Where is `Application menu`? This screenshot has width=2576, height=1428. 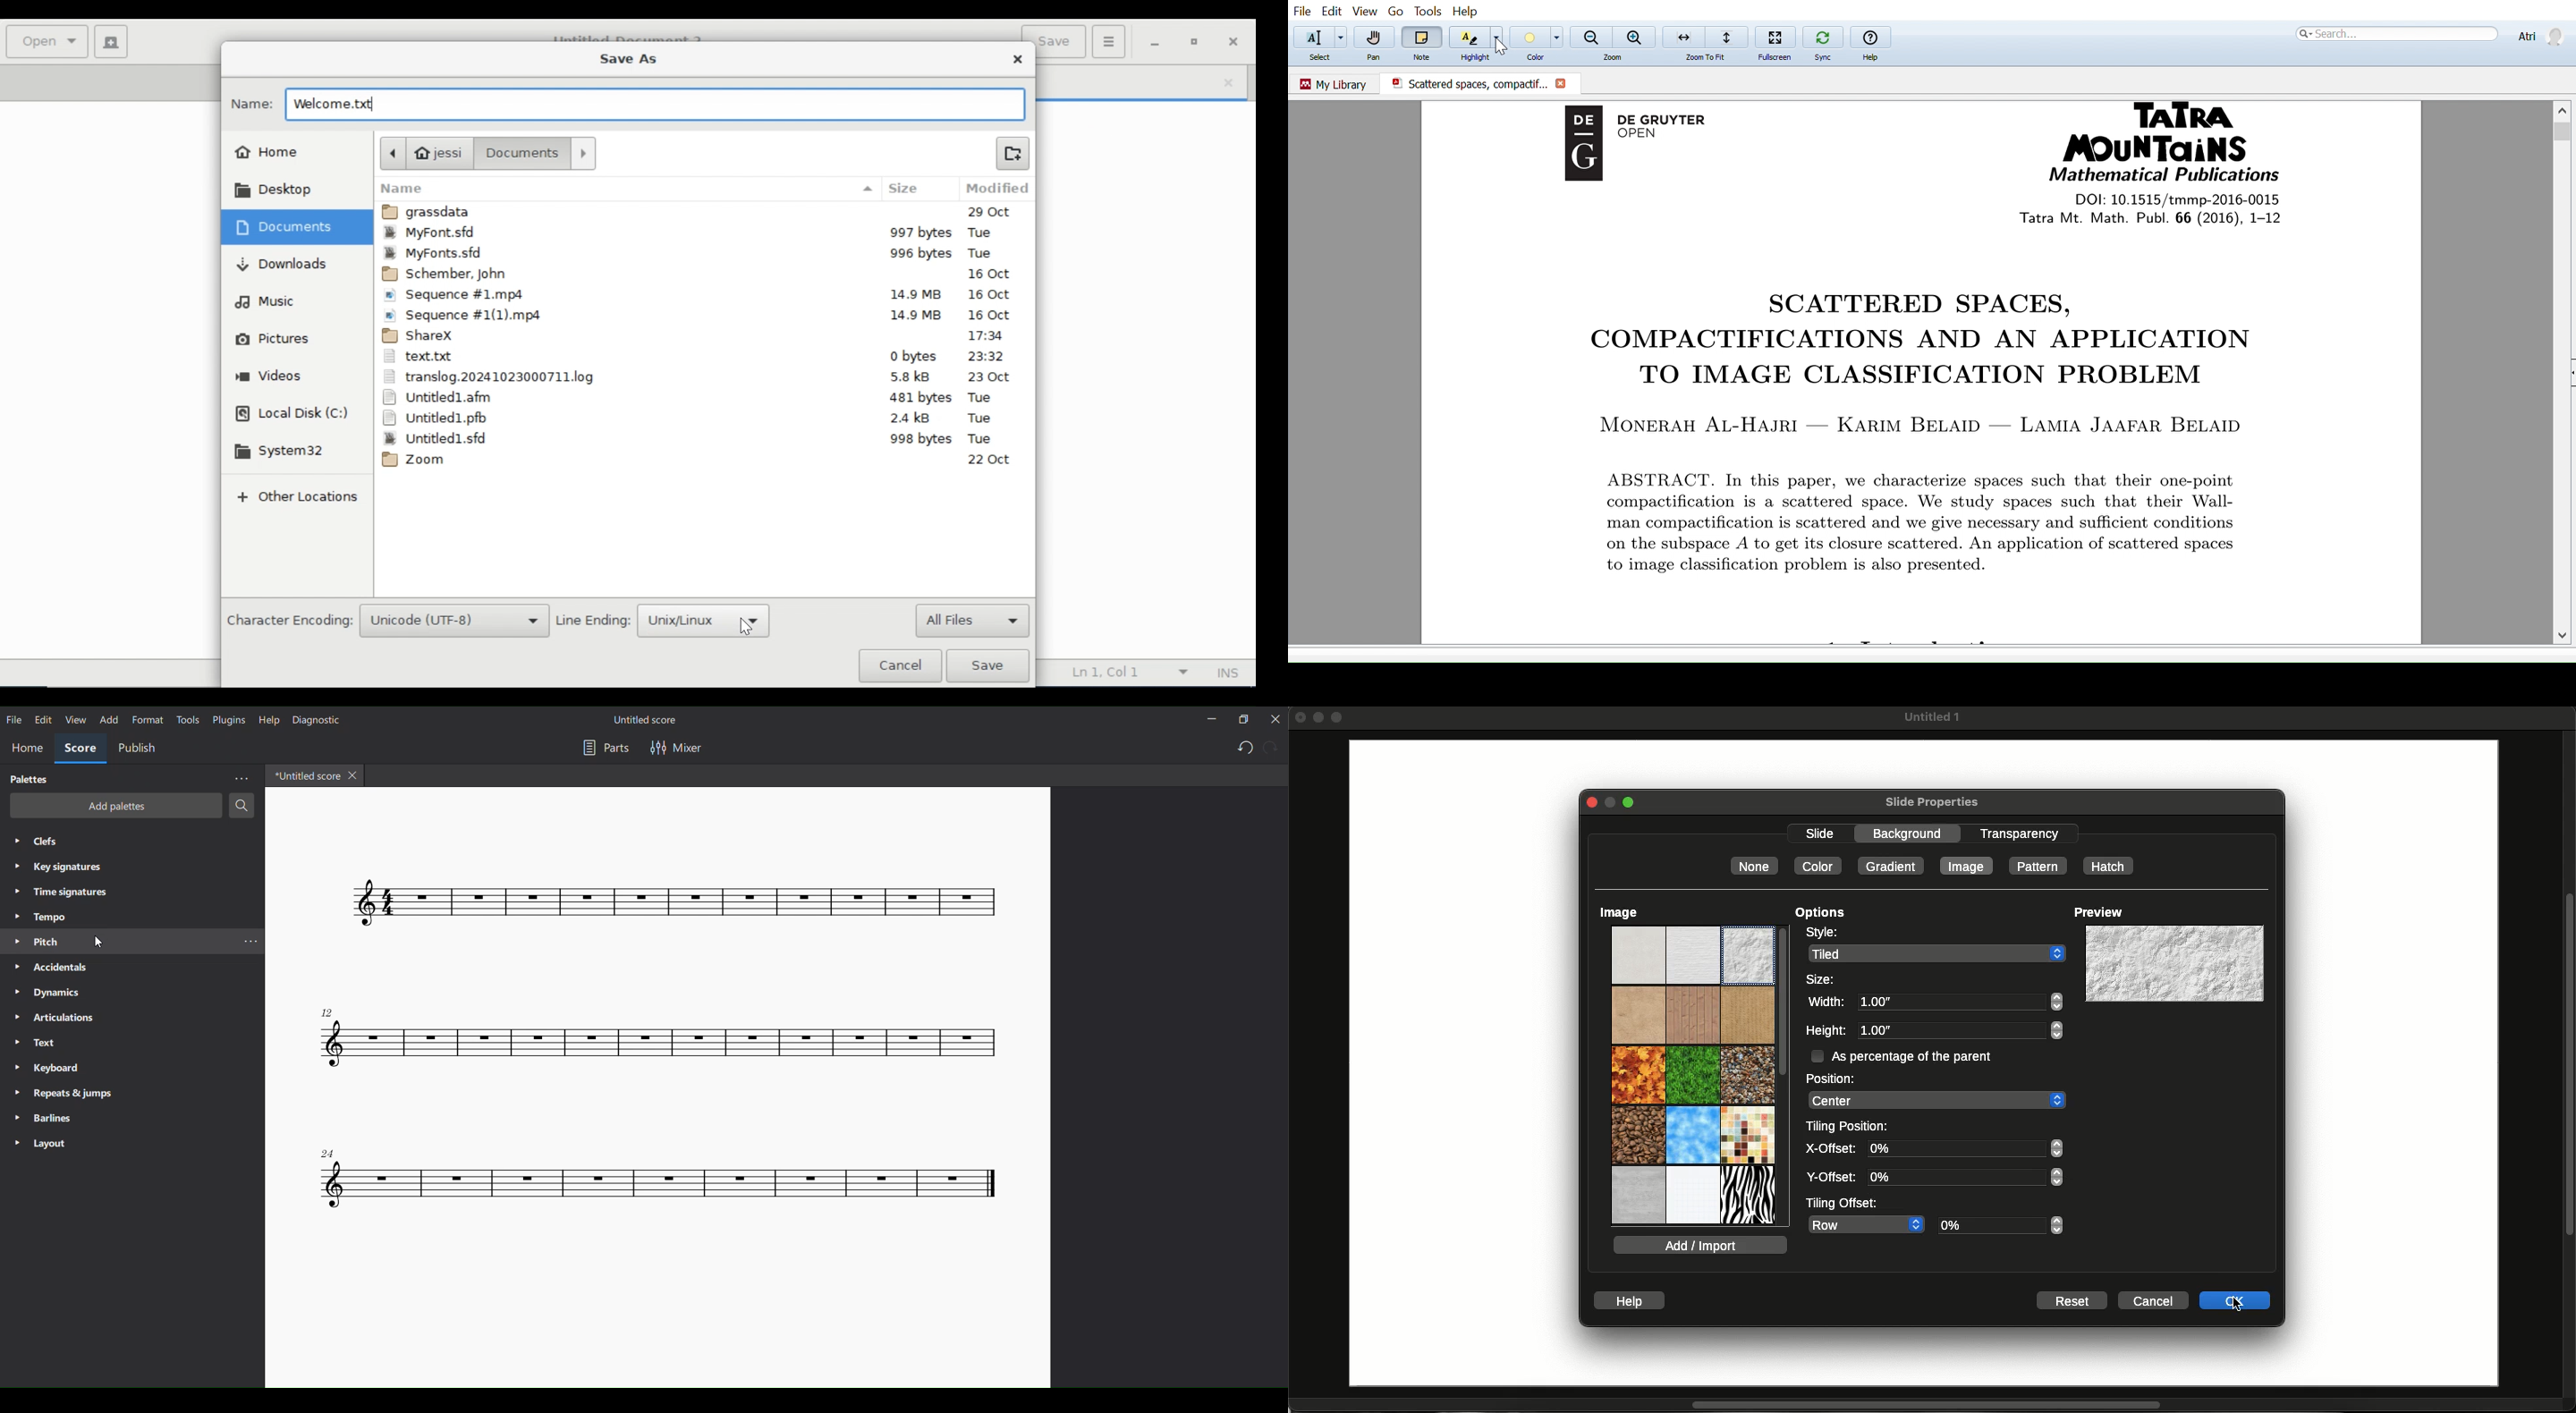
Application menu is located at coordinates (1108, 41).